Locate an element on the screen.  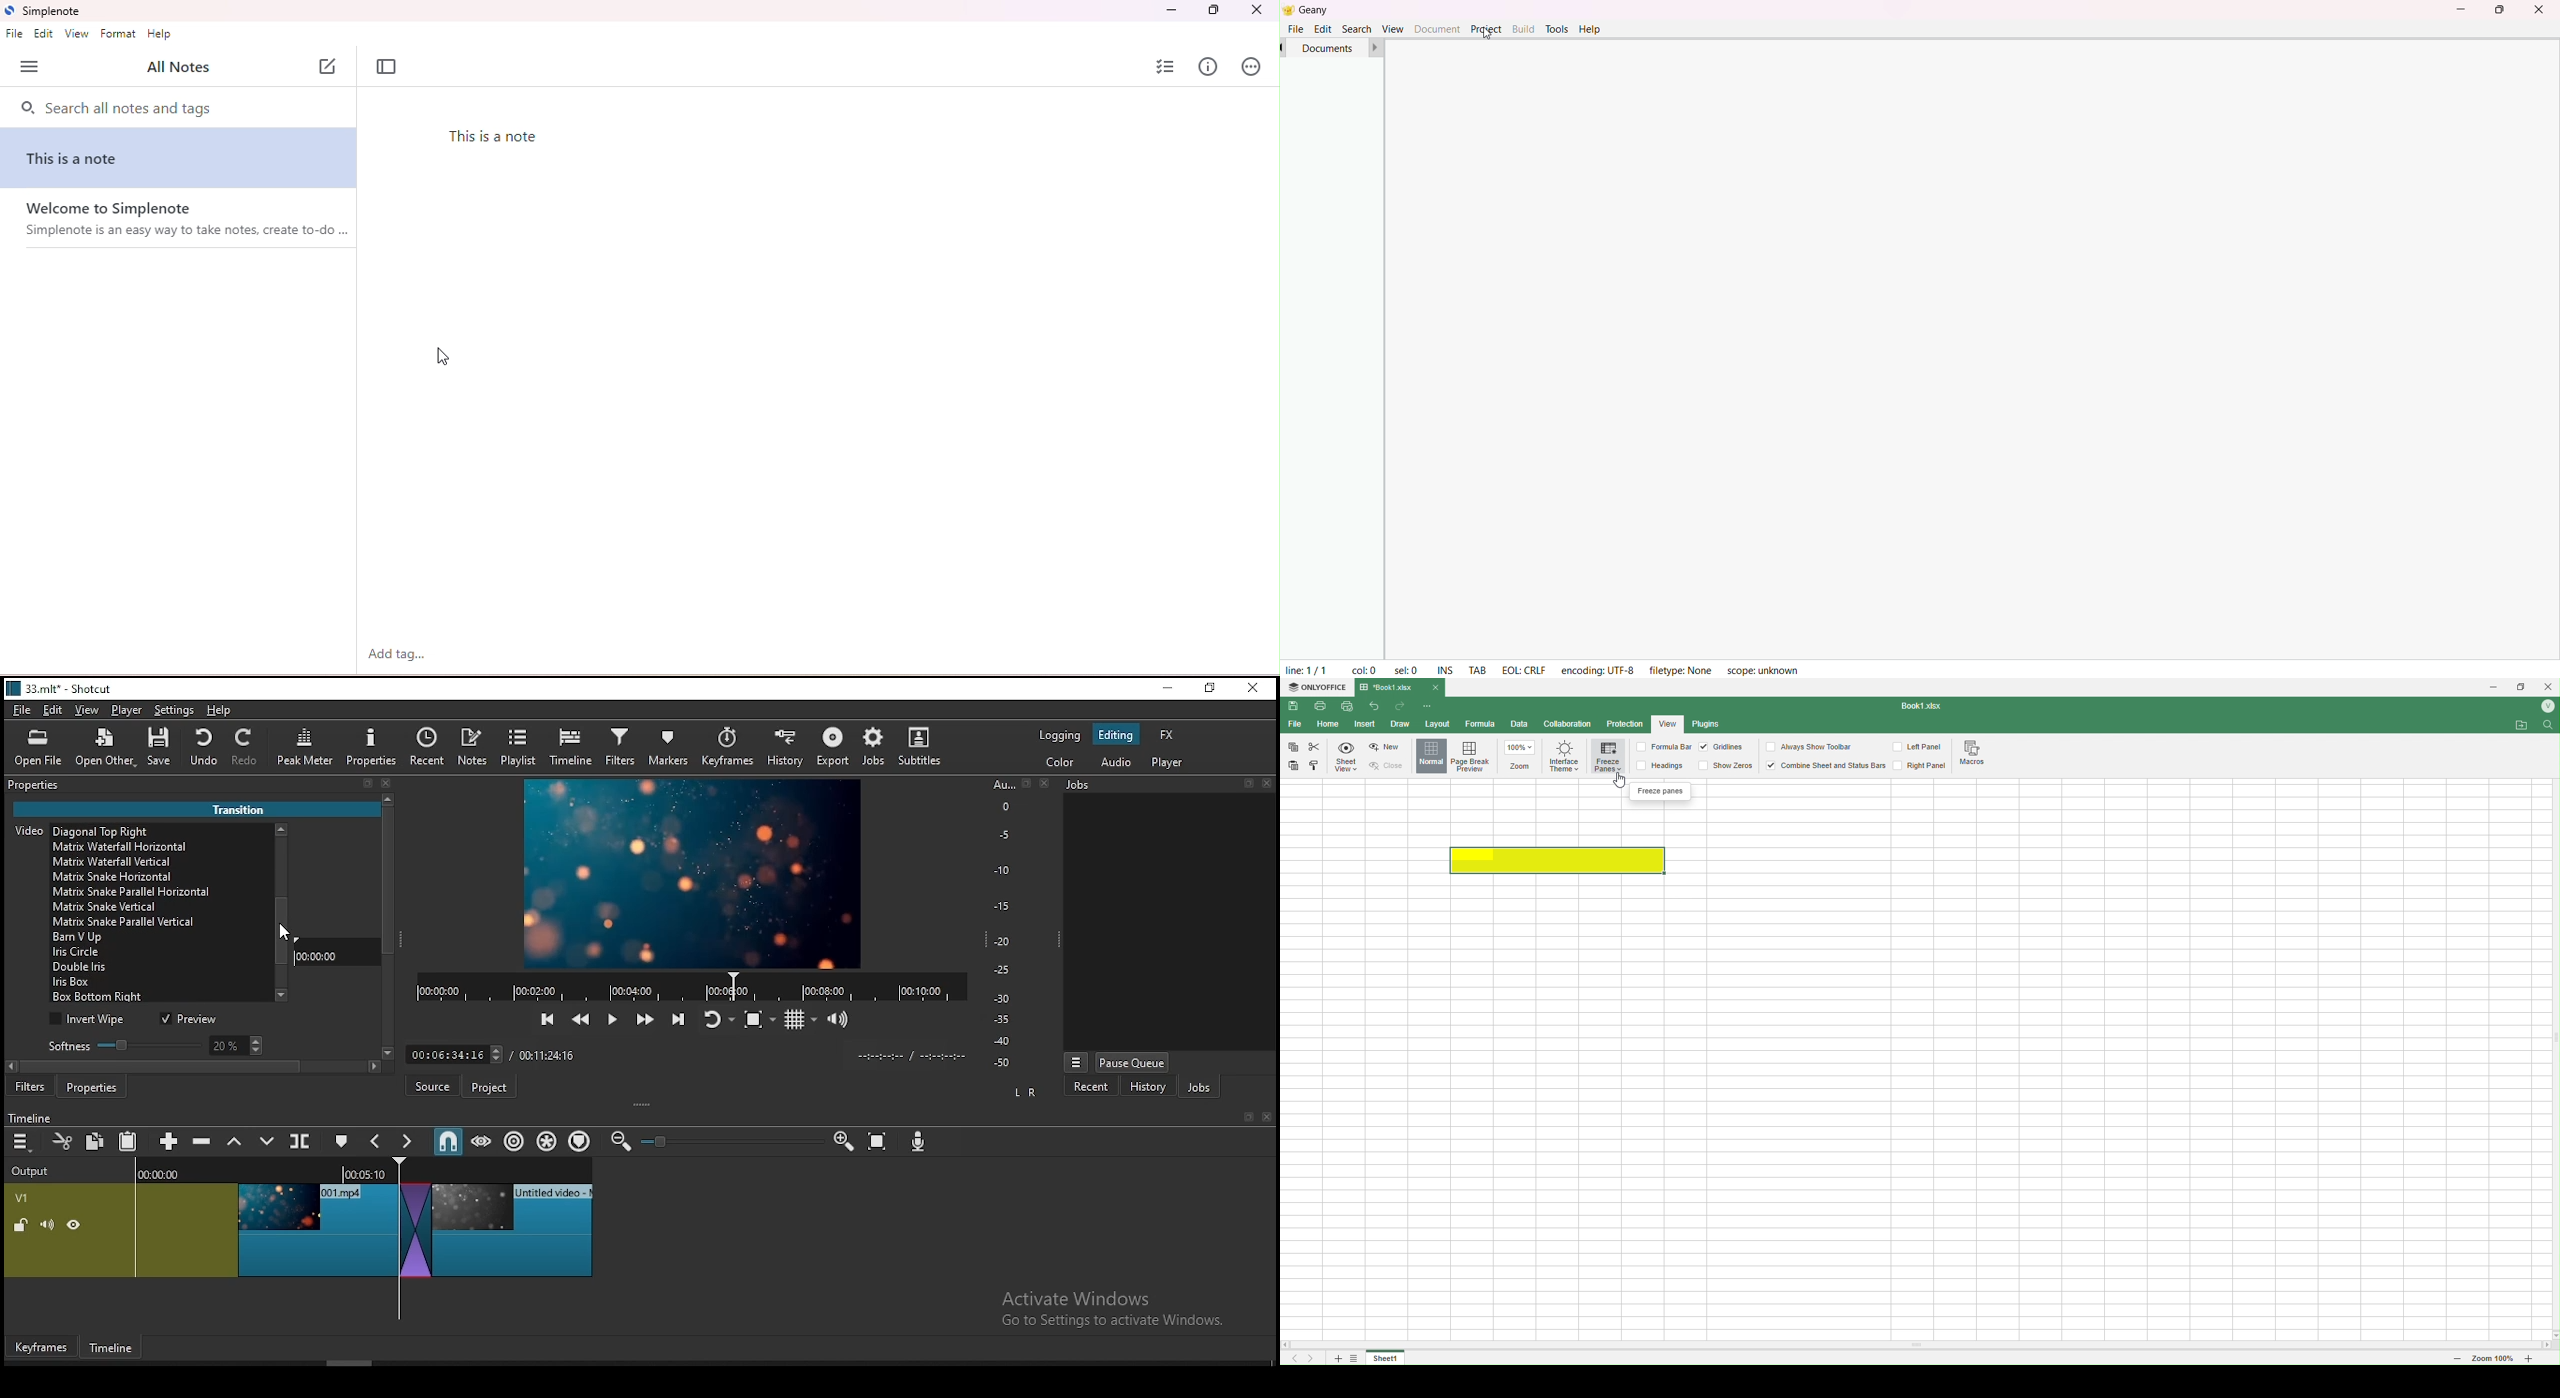
Add sheet is located at coordinates (1336, 1359).